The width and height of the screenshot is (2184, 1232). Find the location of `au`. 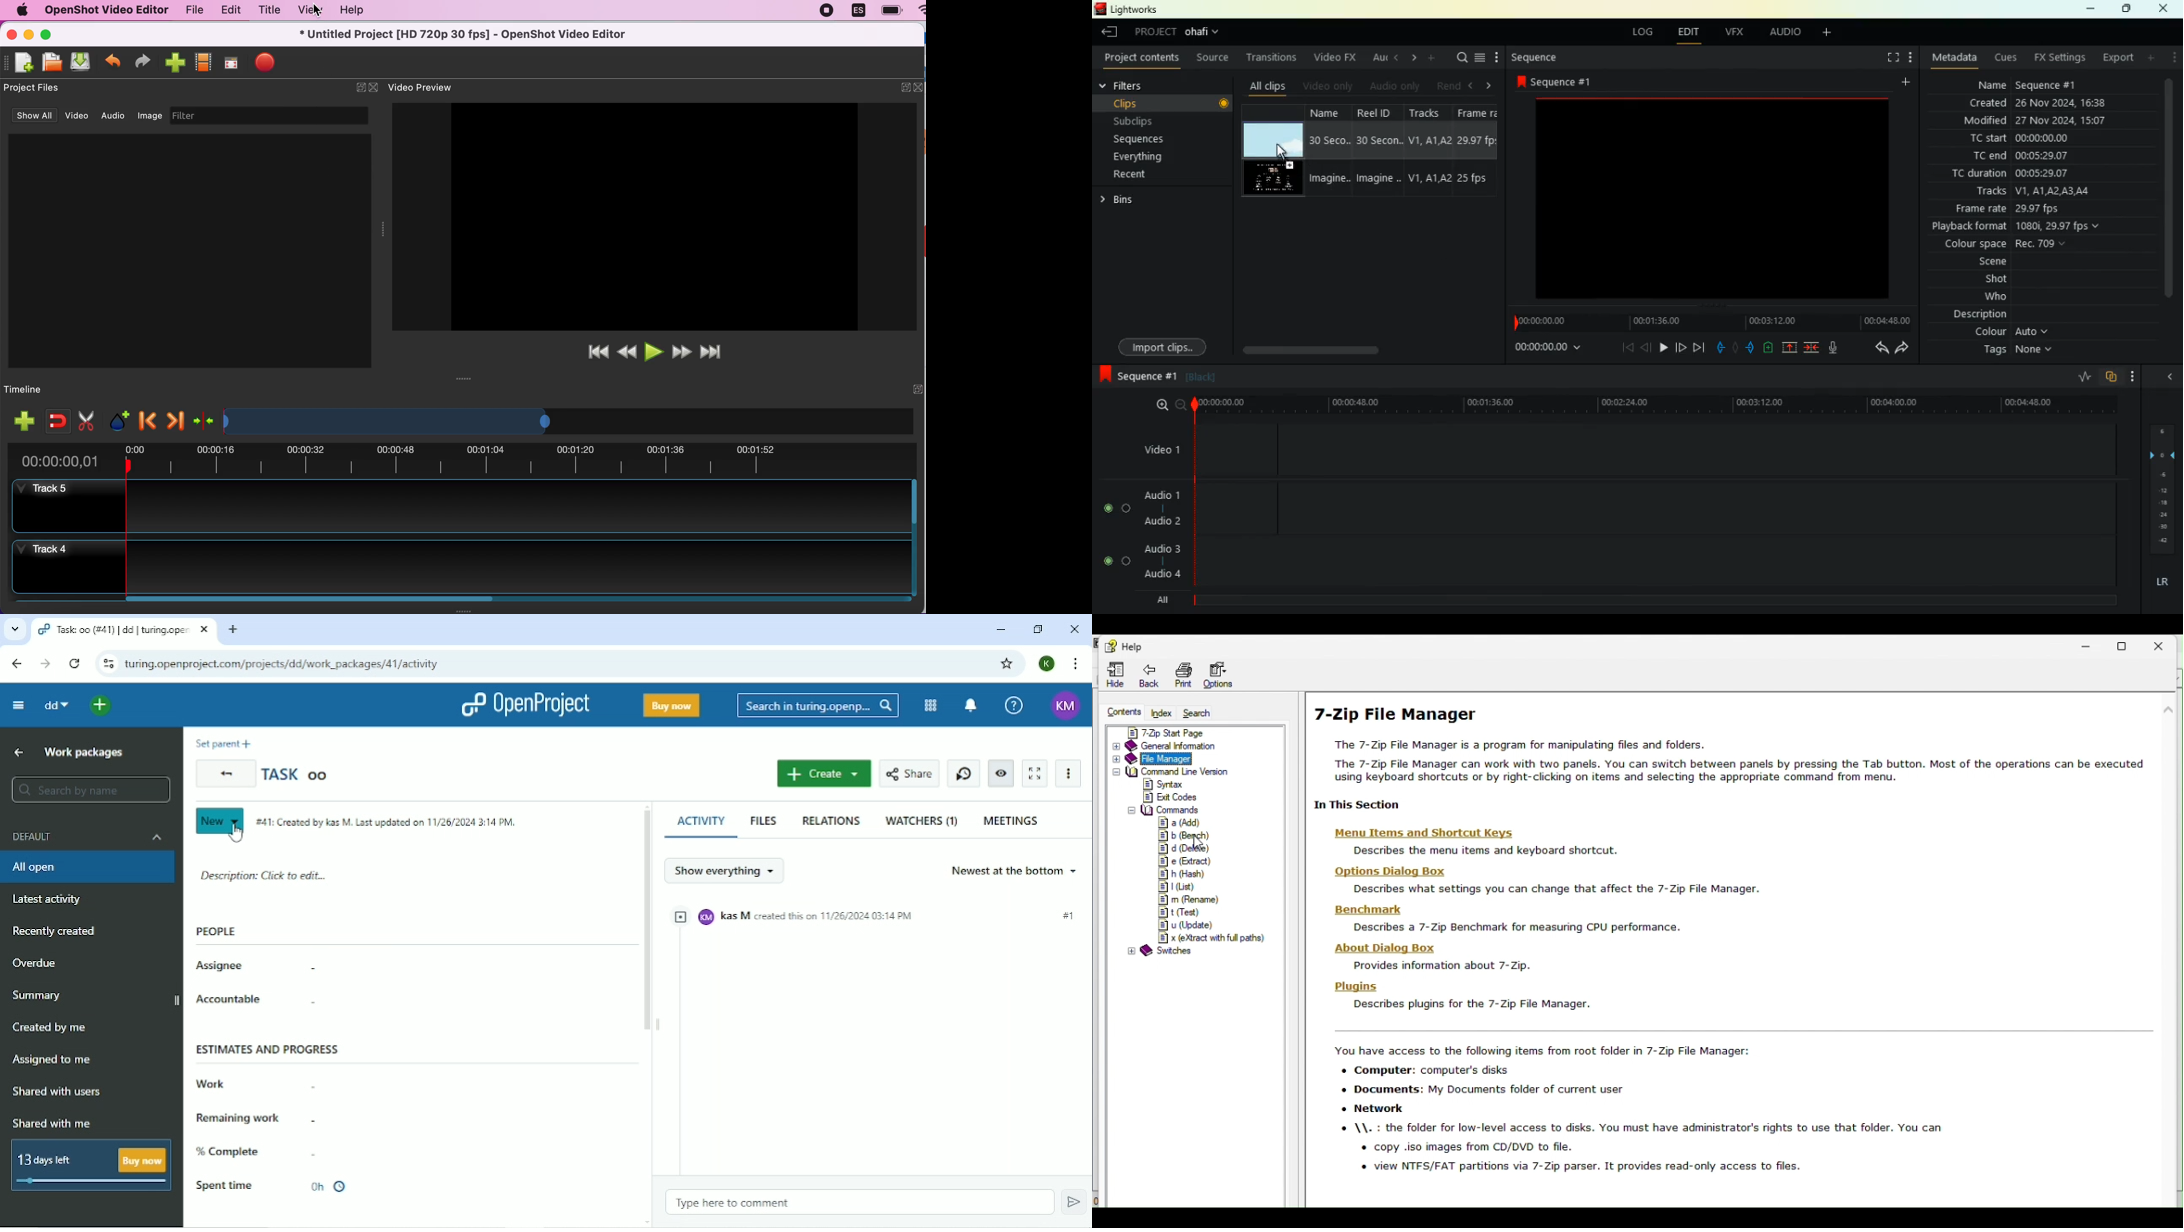

au is located at coordinates (1379, 58).